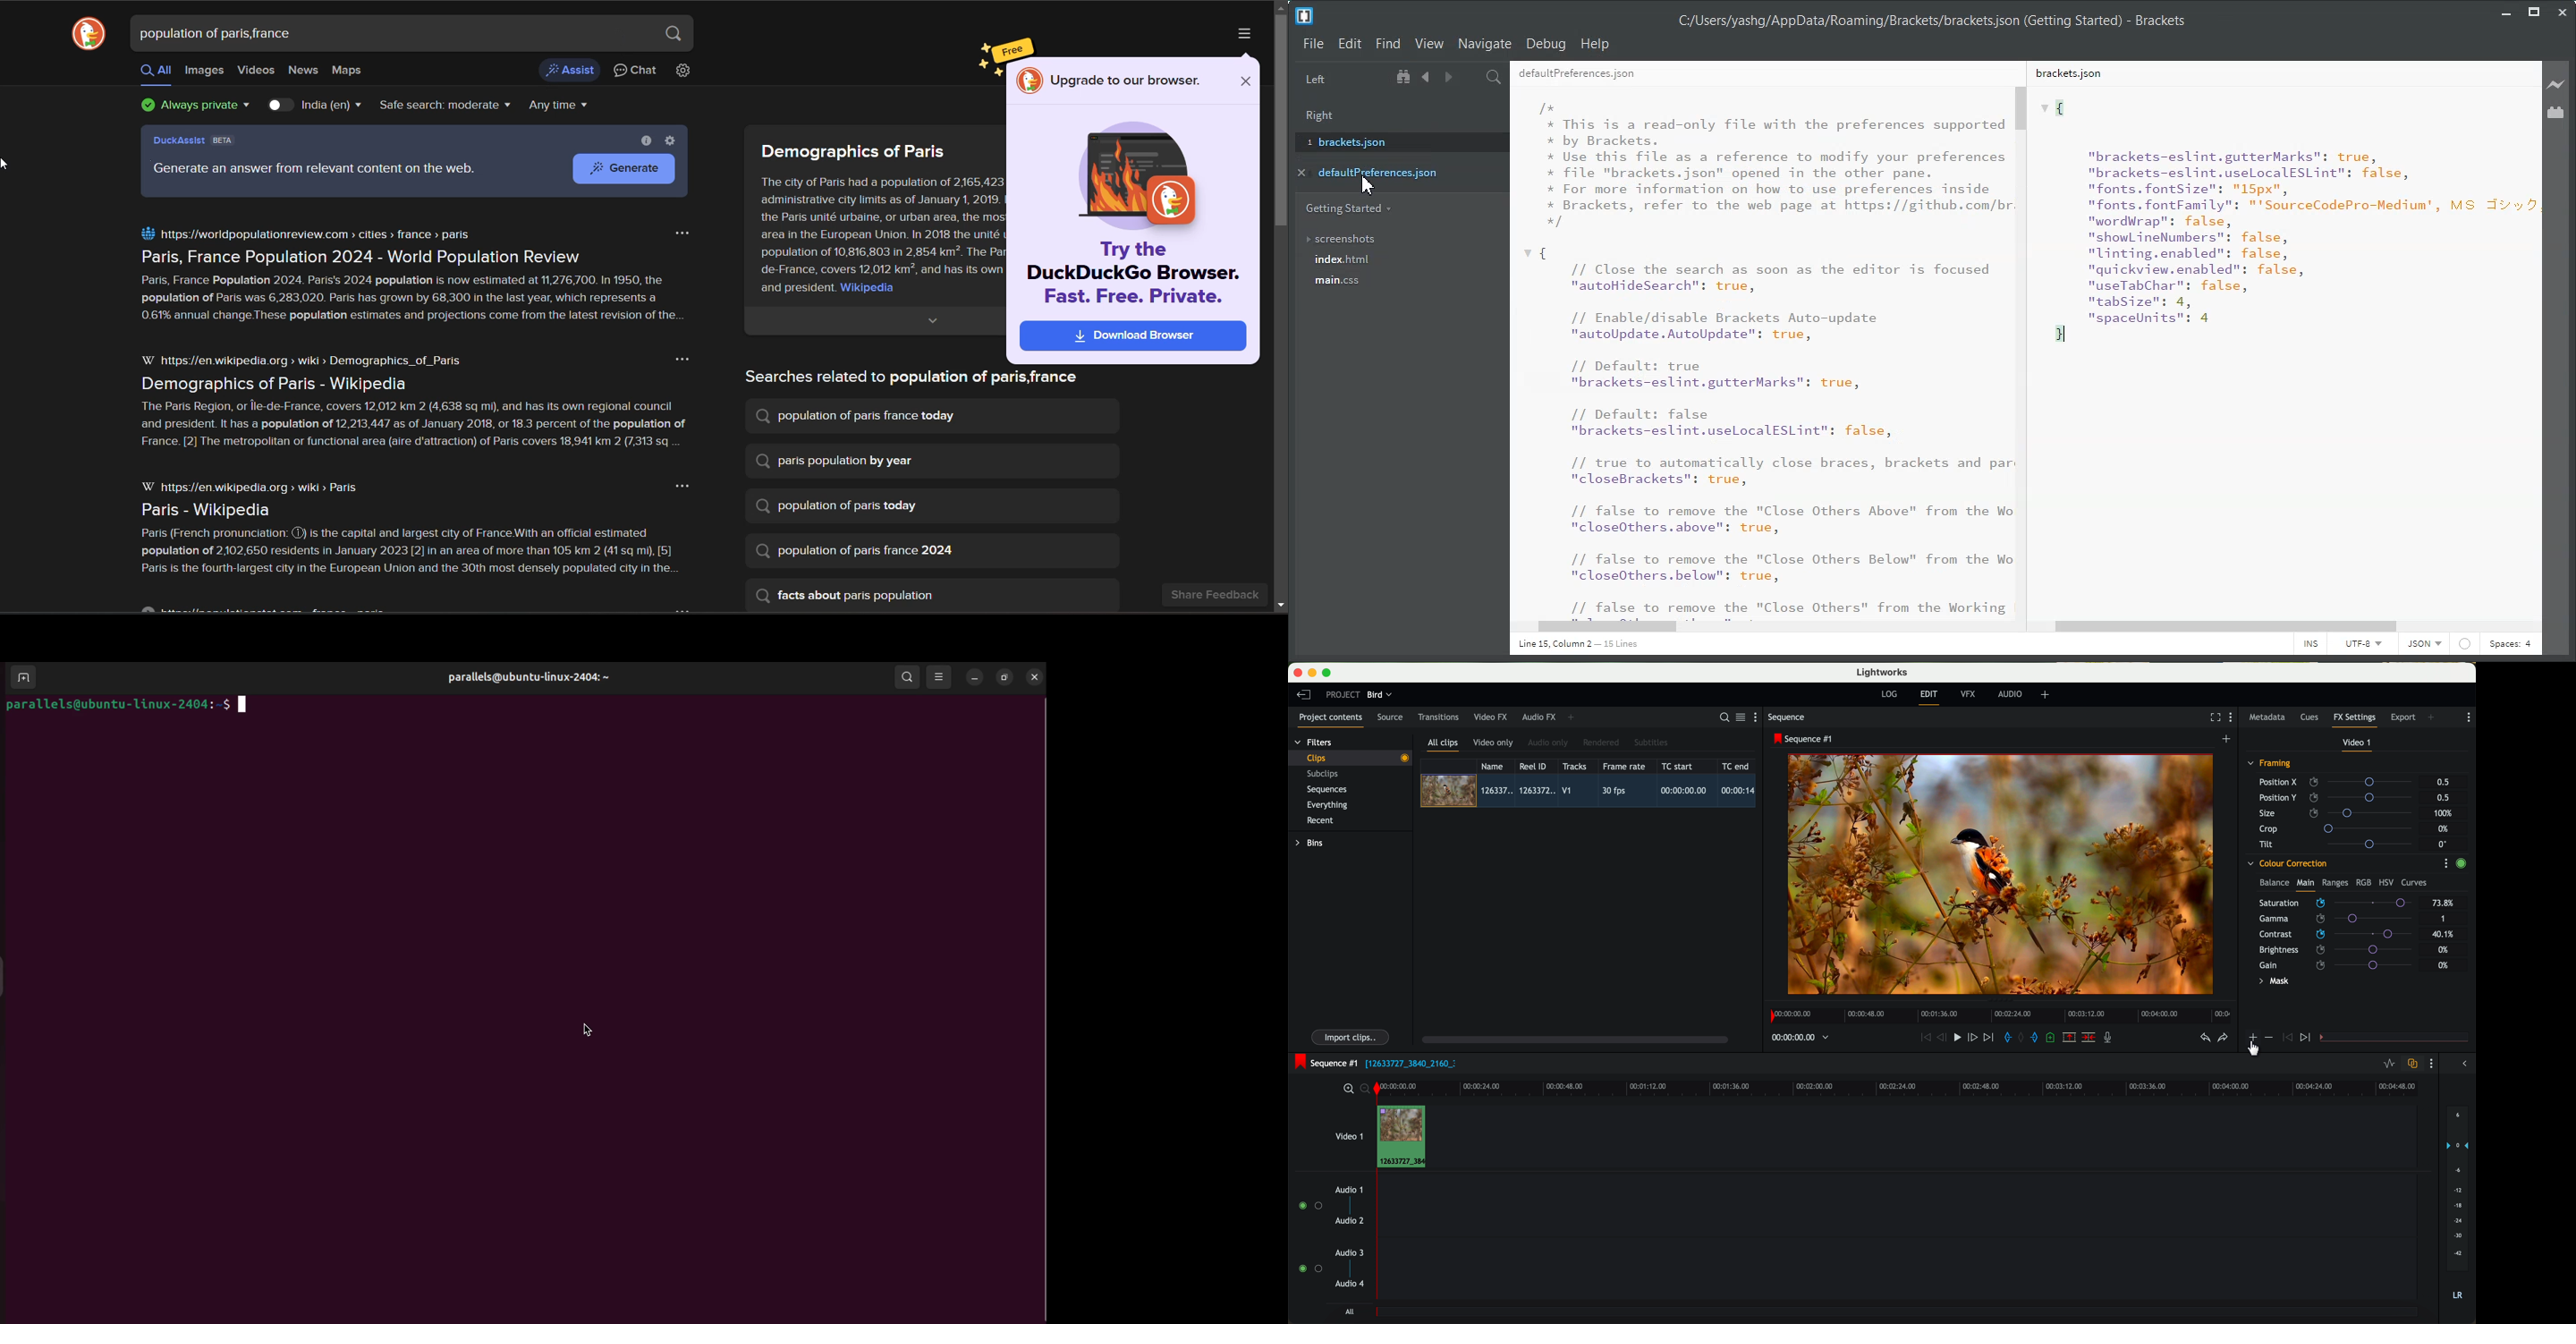 Image resolution: width=2576 pixels, height=1344 pixels. I want to click on zoom out, so click(1366, 1090).